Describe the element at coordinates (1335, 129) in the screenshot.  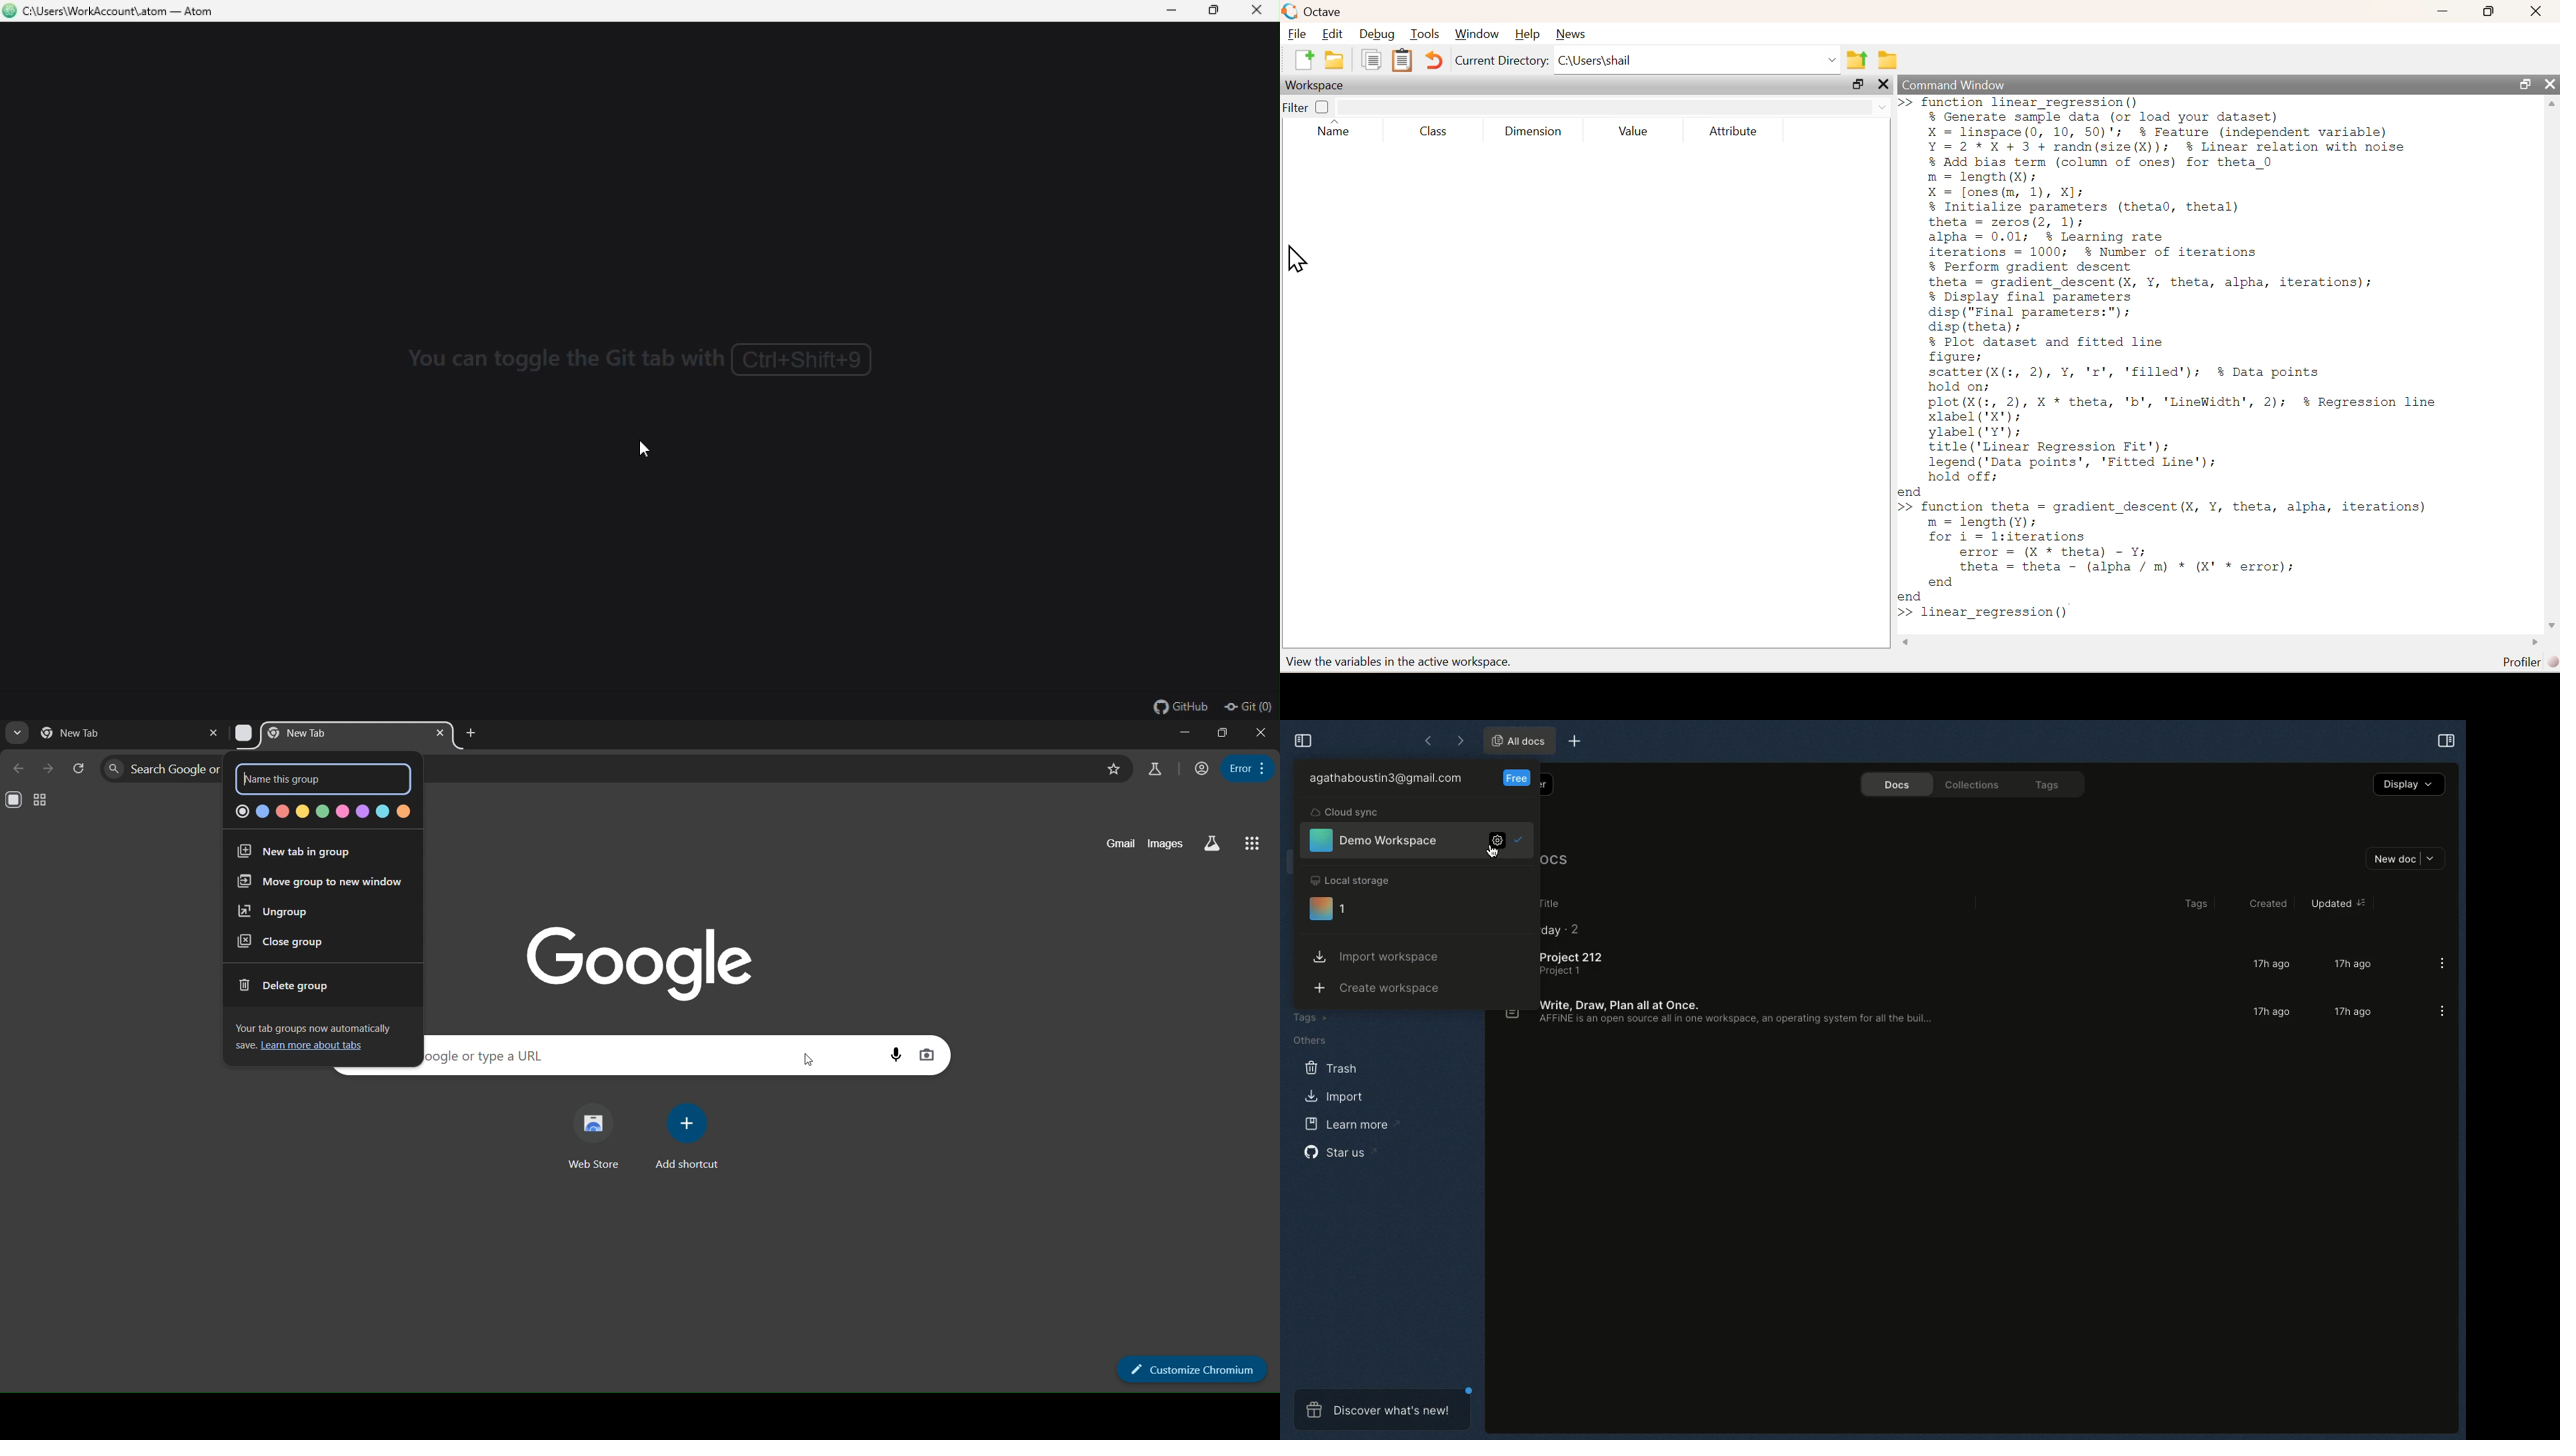
I see `Name` at that location.